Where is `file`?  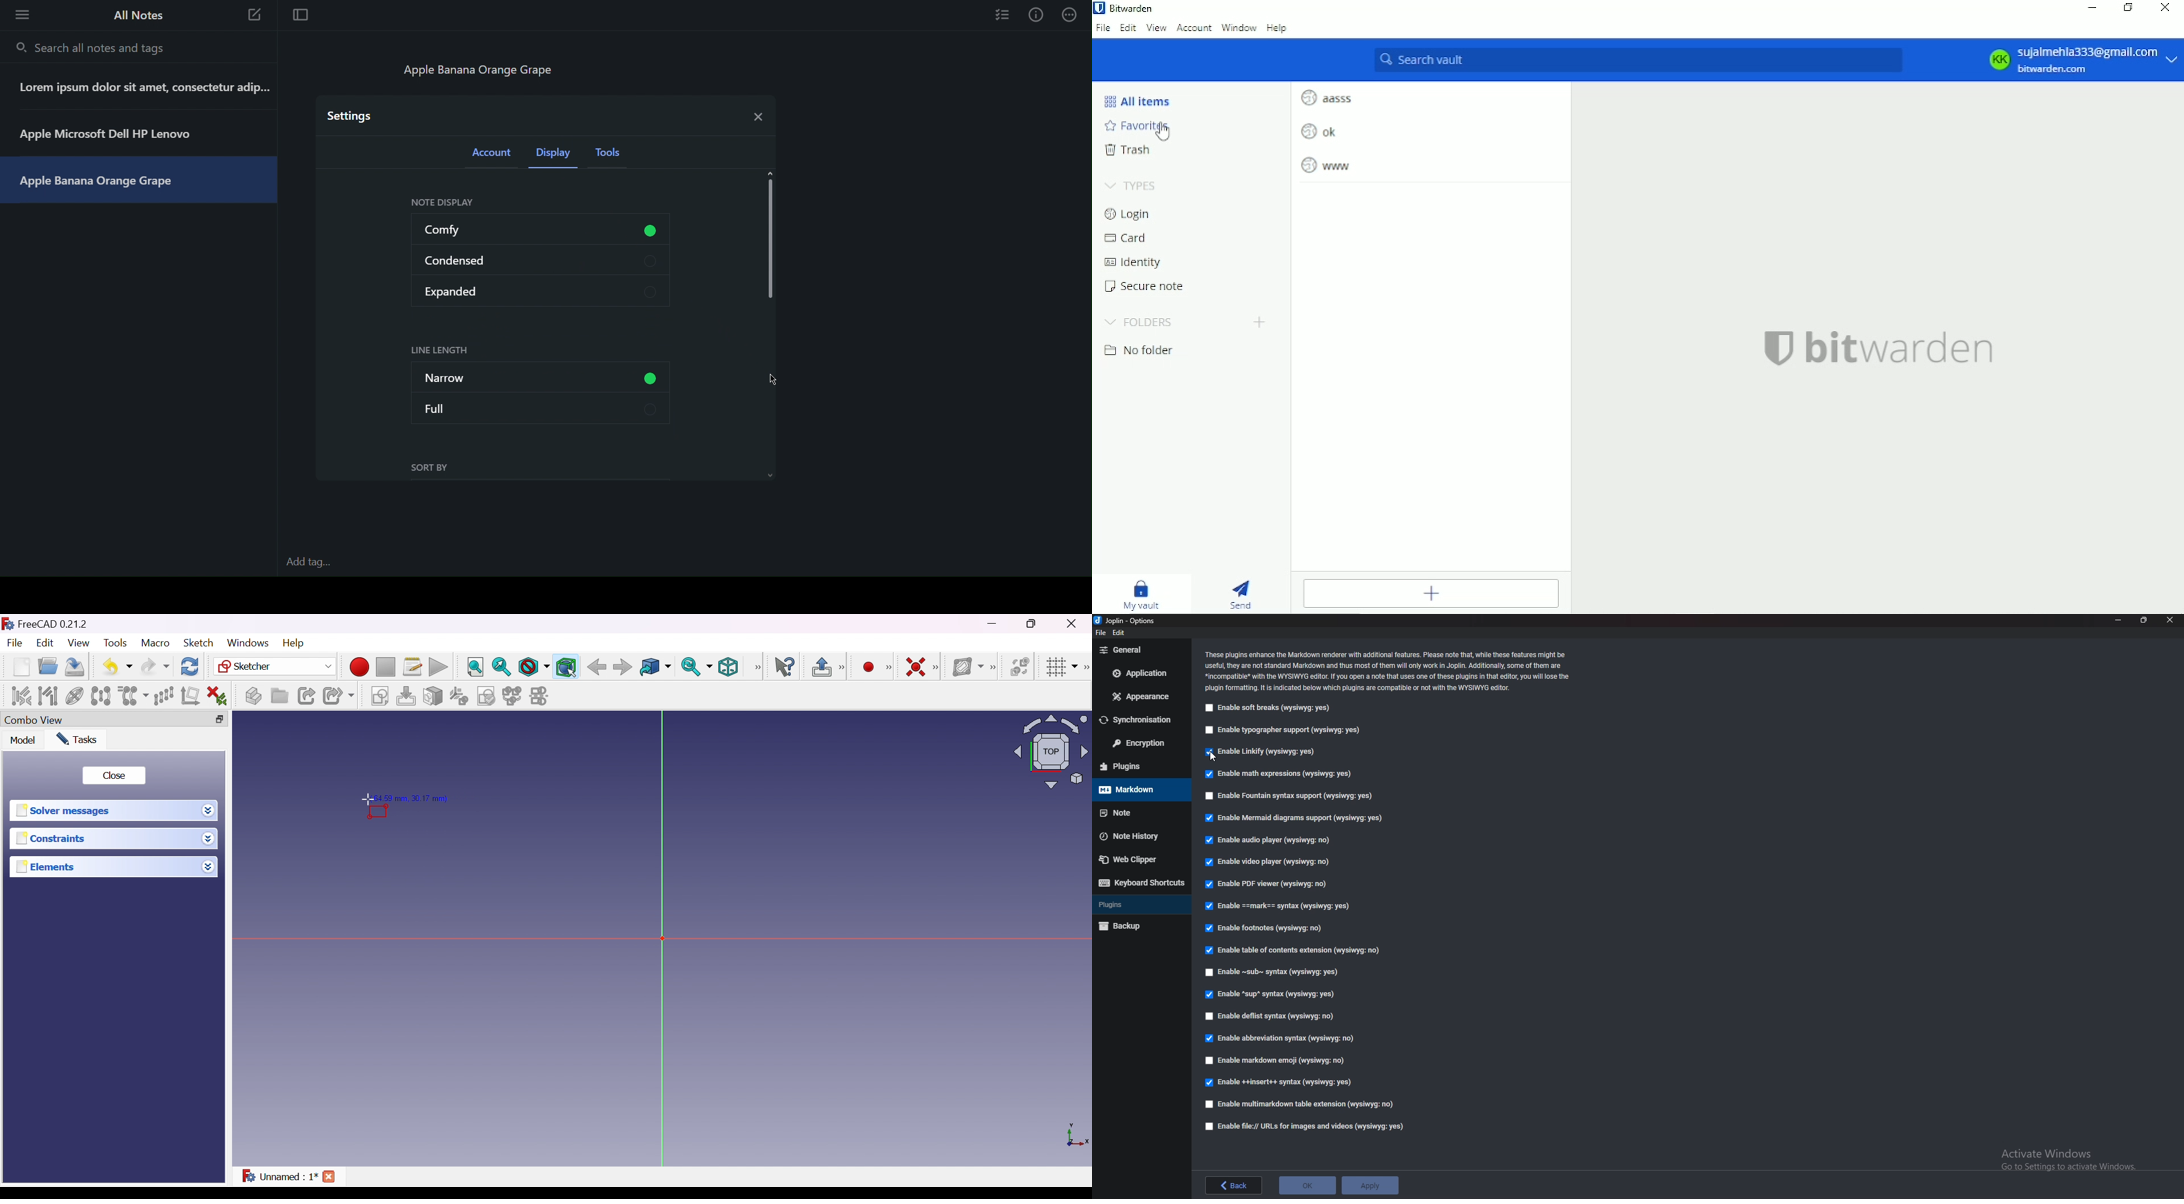 file is located at coordinates (1100, 633).